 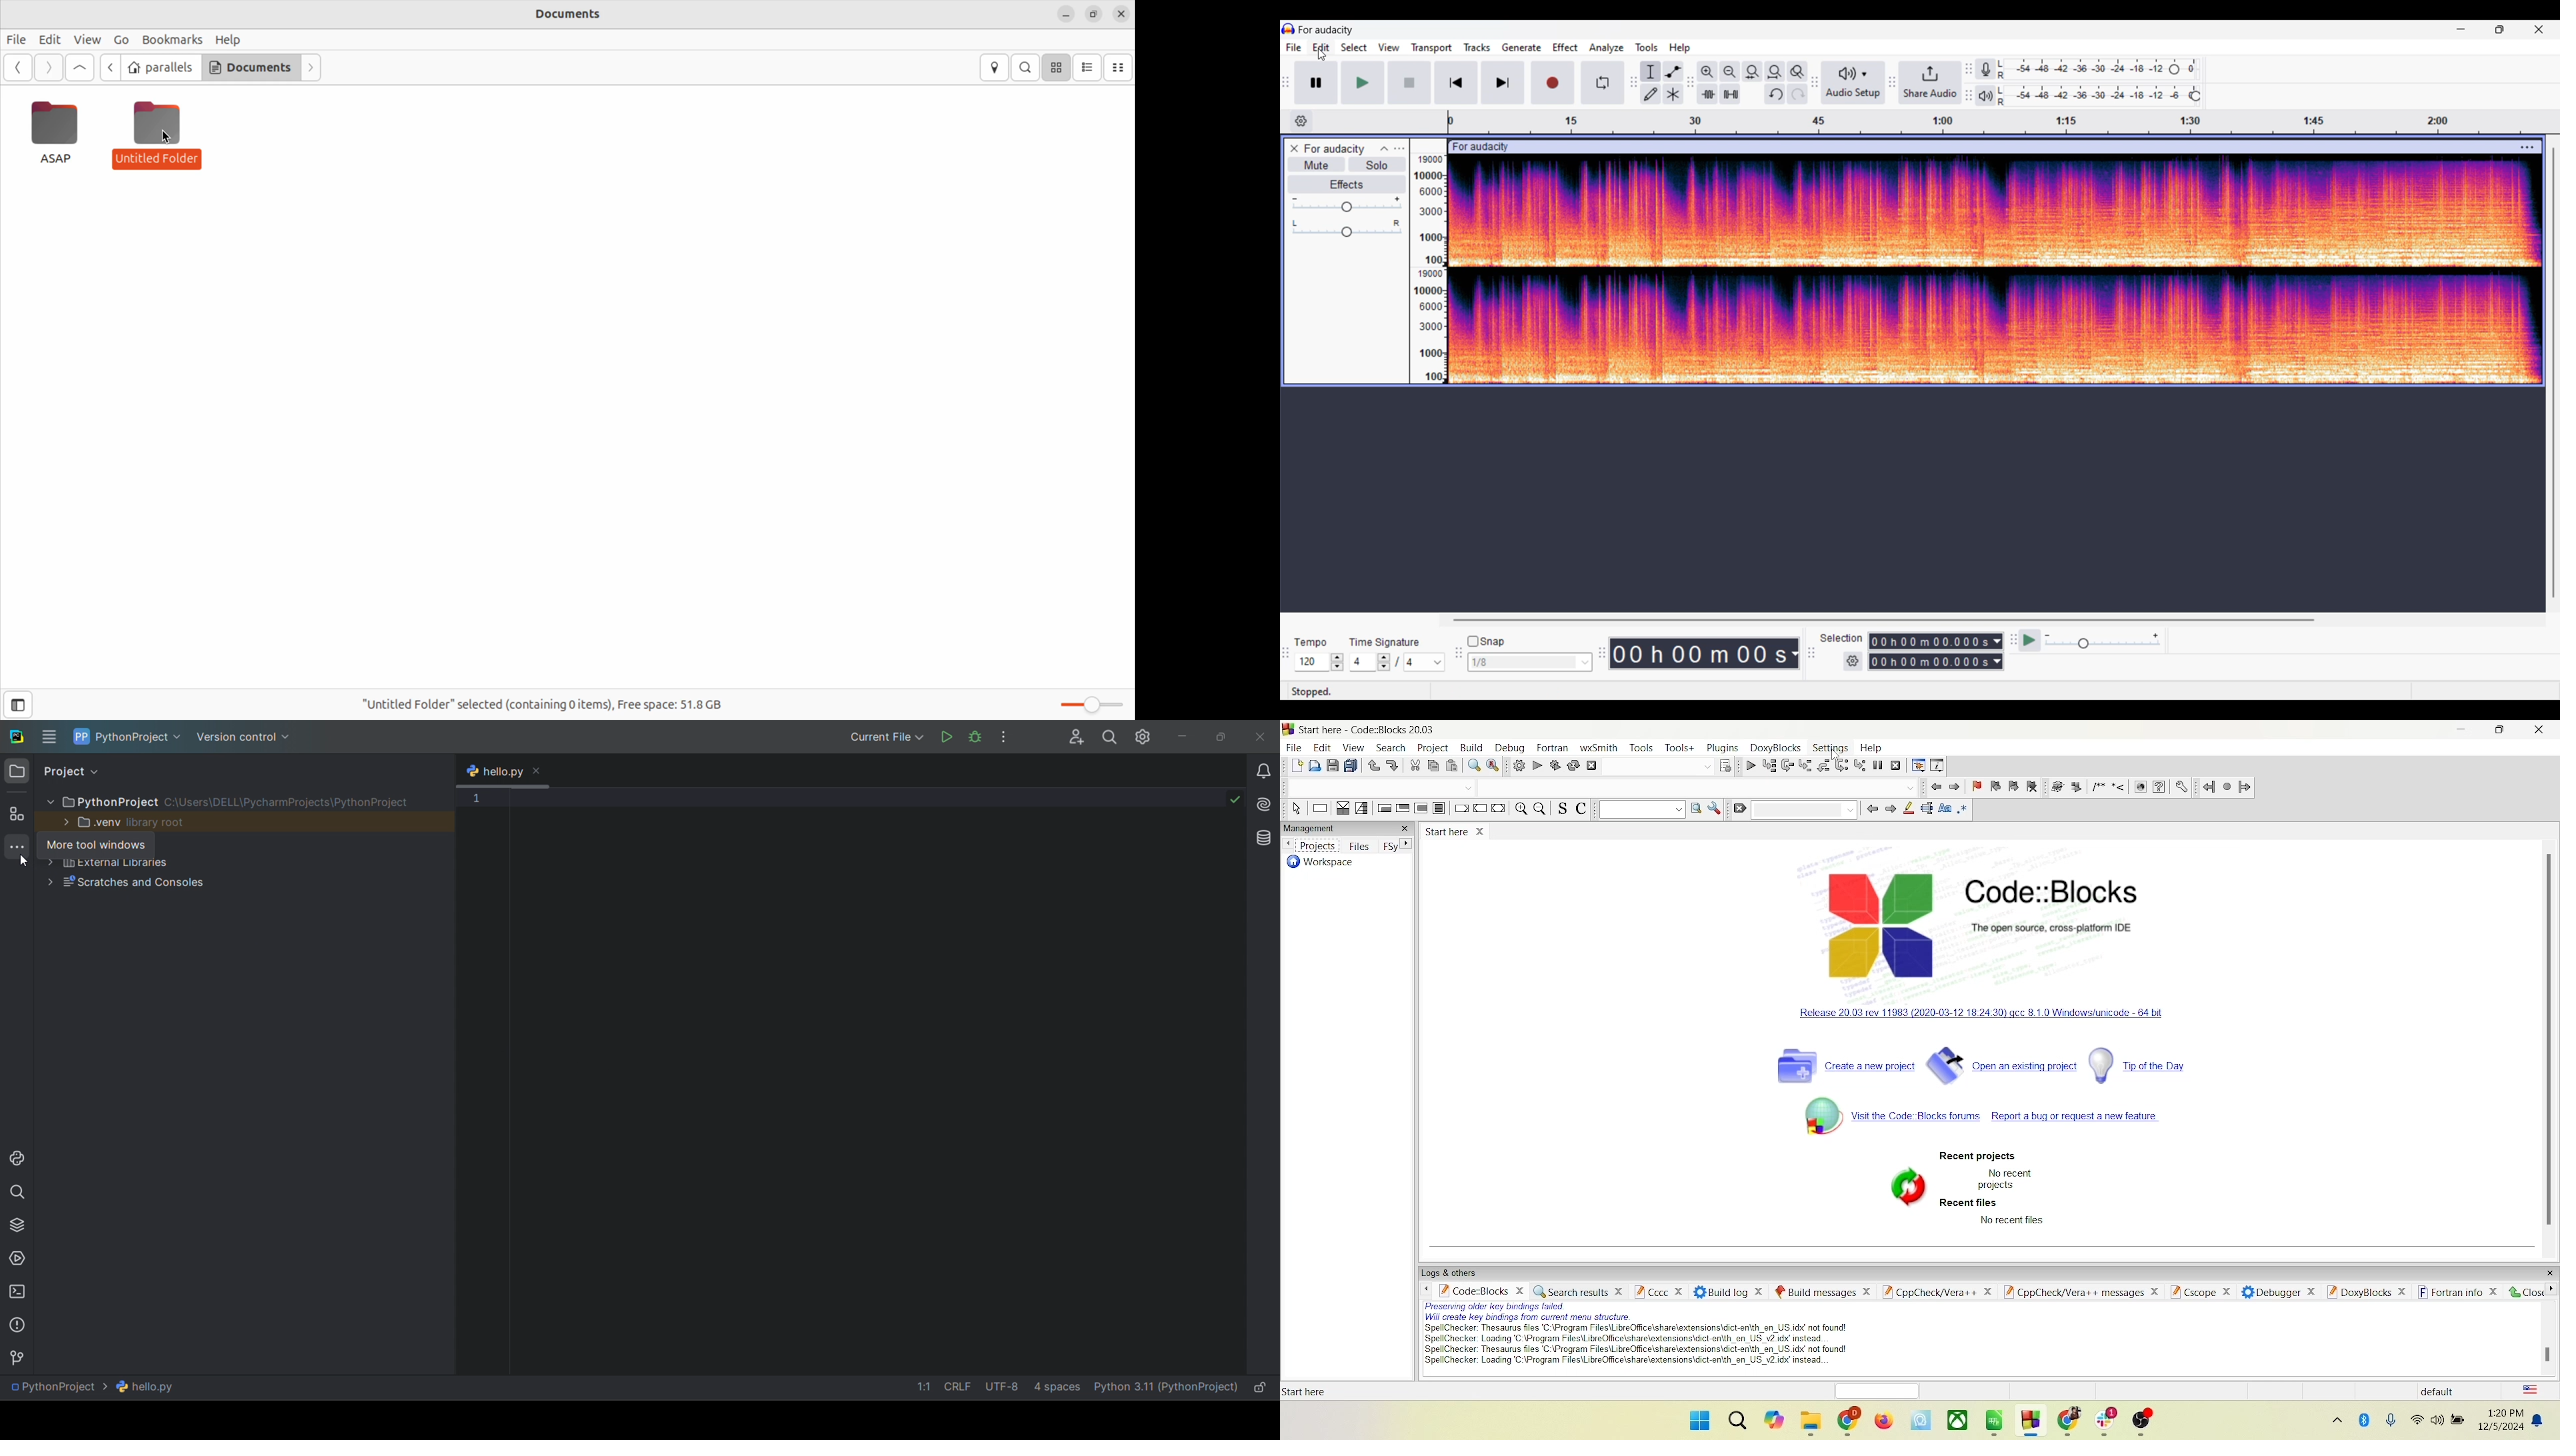 I want to click on options, so click(x=1004, y=736).